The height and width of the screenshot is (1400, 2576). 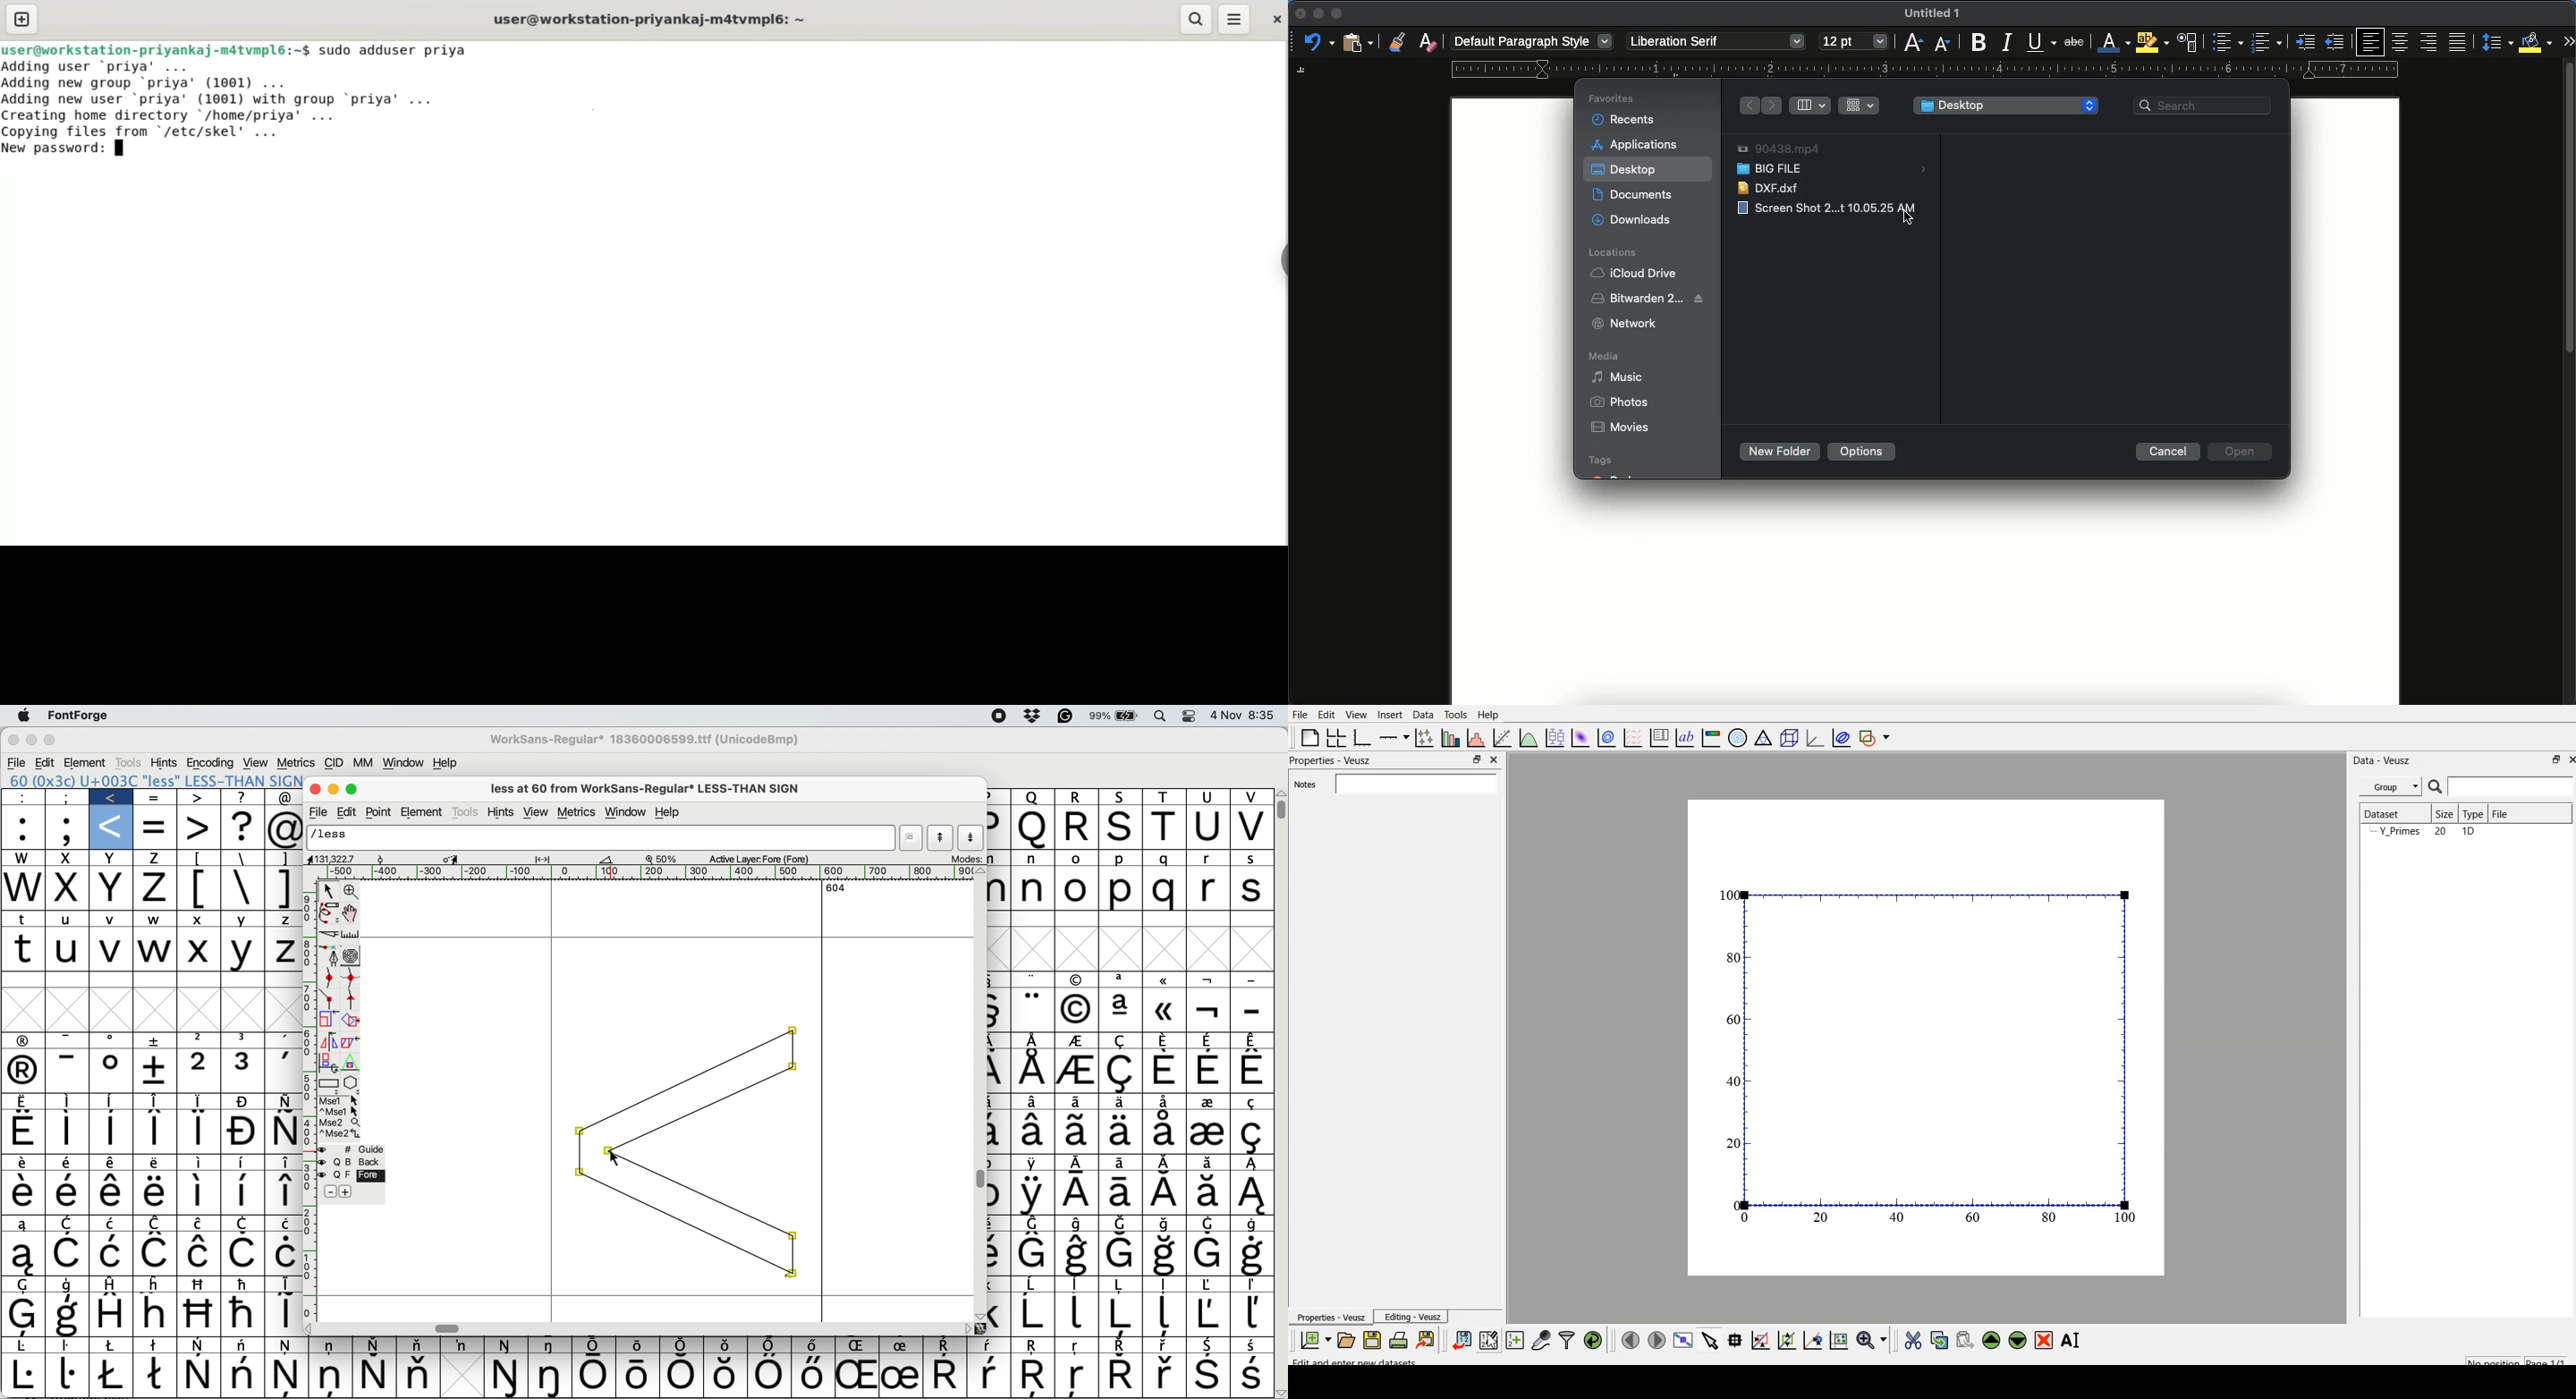 I want to click on measure distance, so click(x=352, y=933).